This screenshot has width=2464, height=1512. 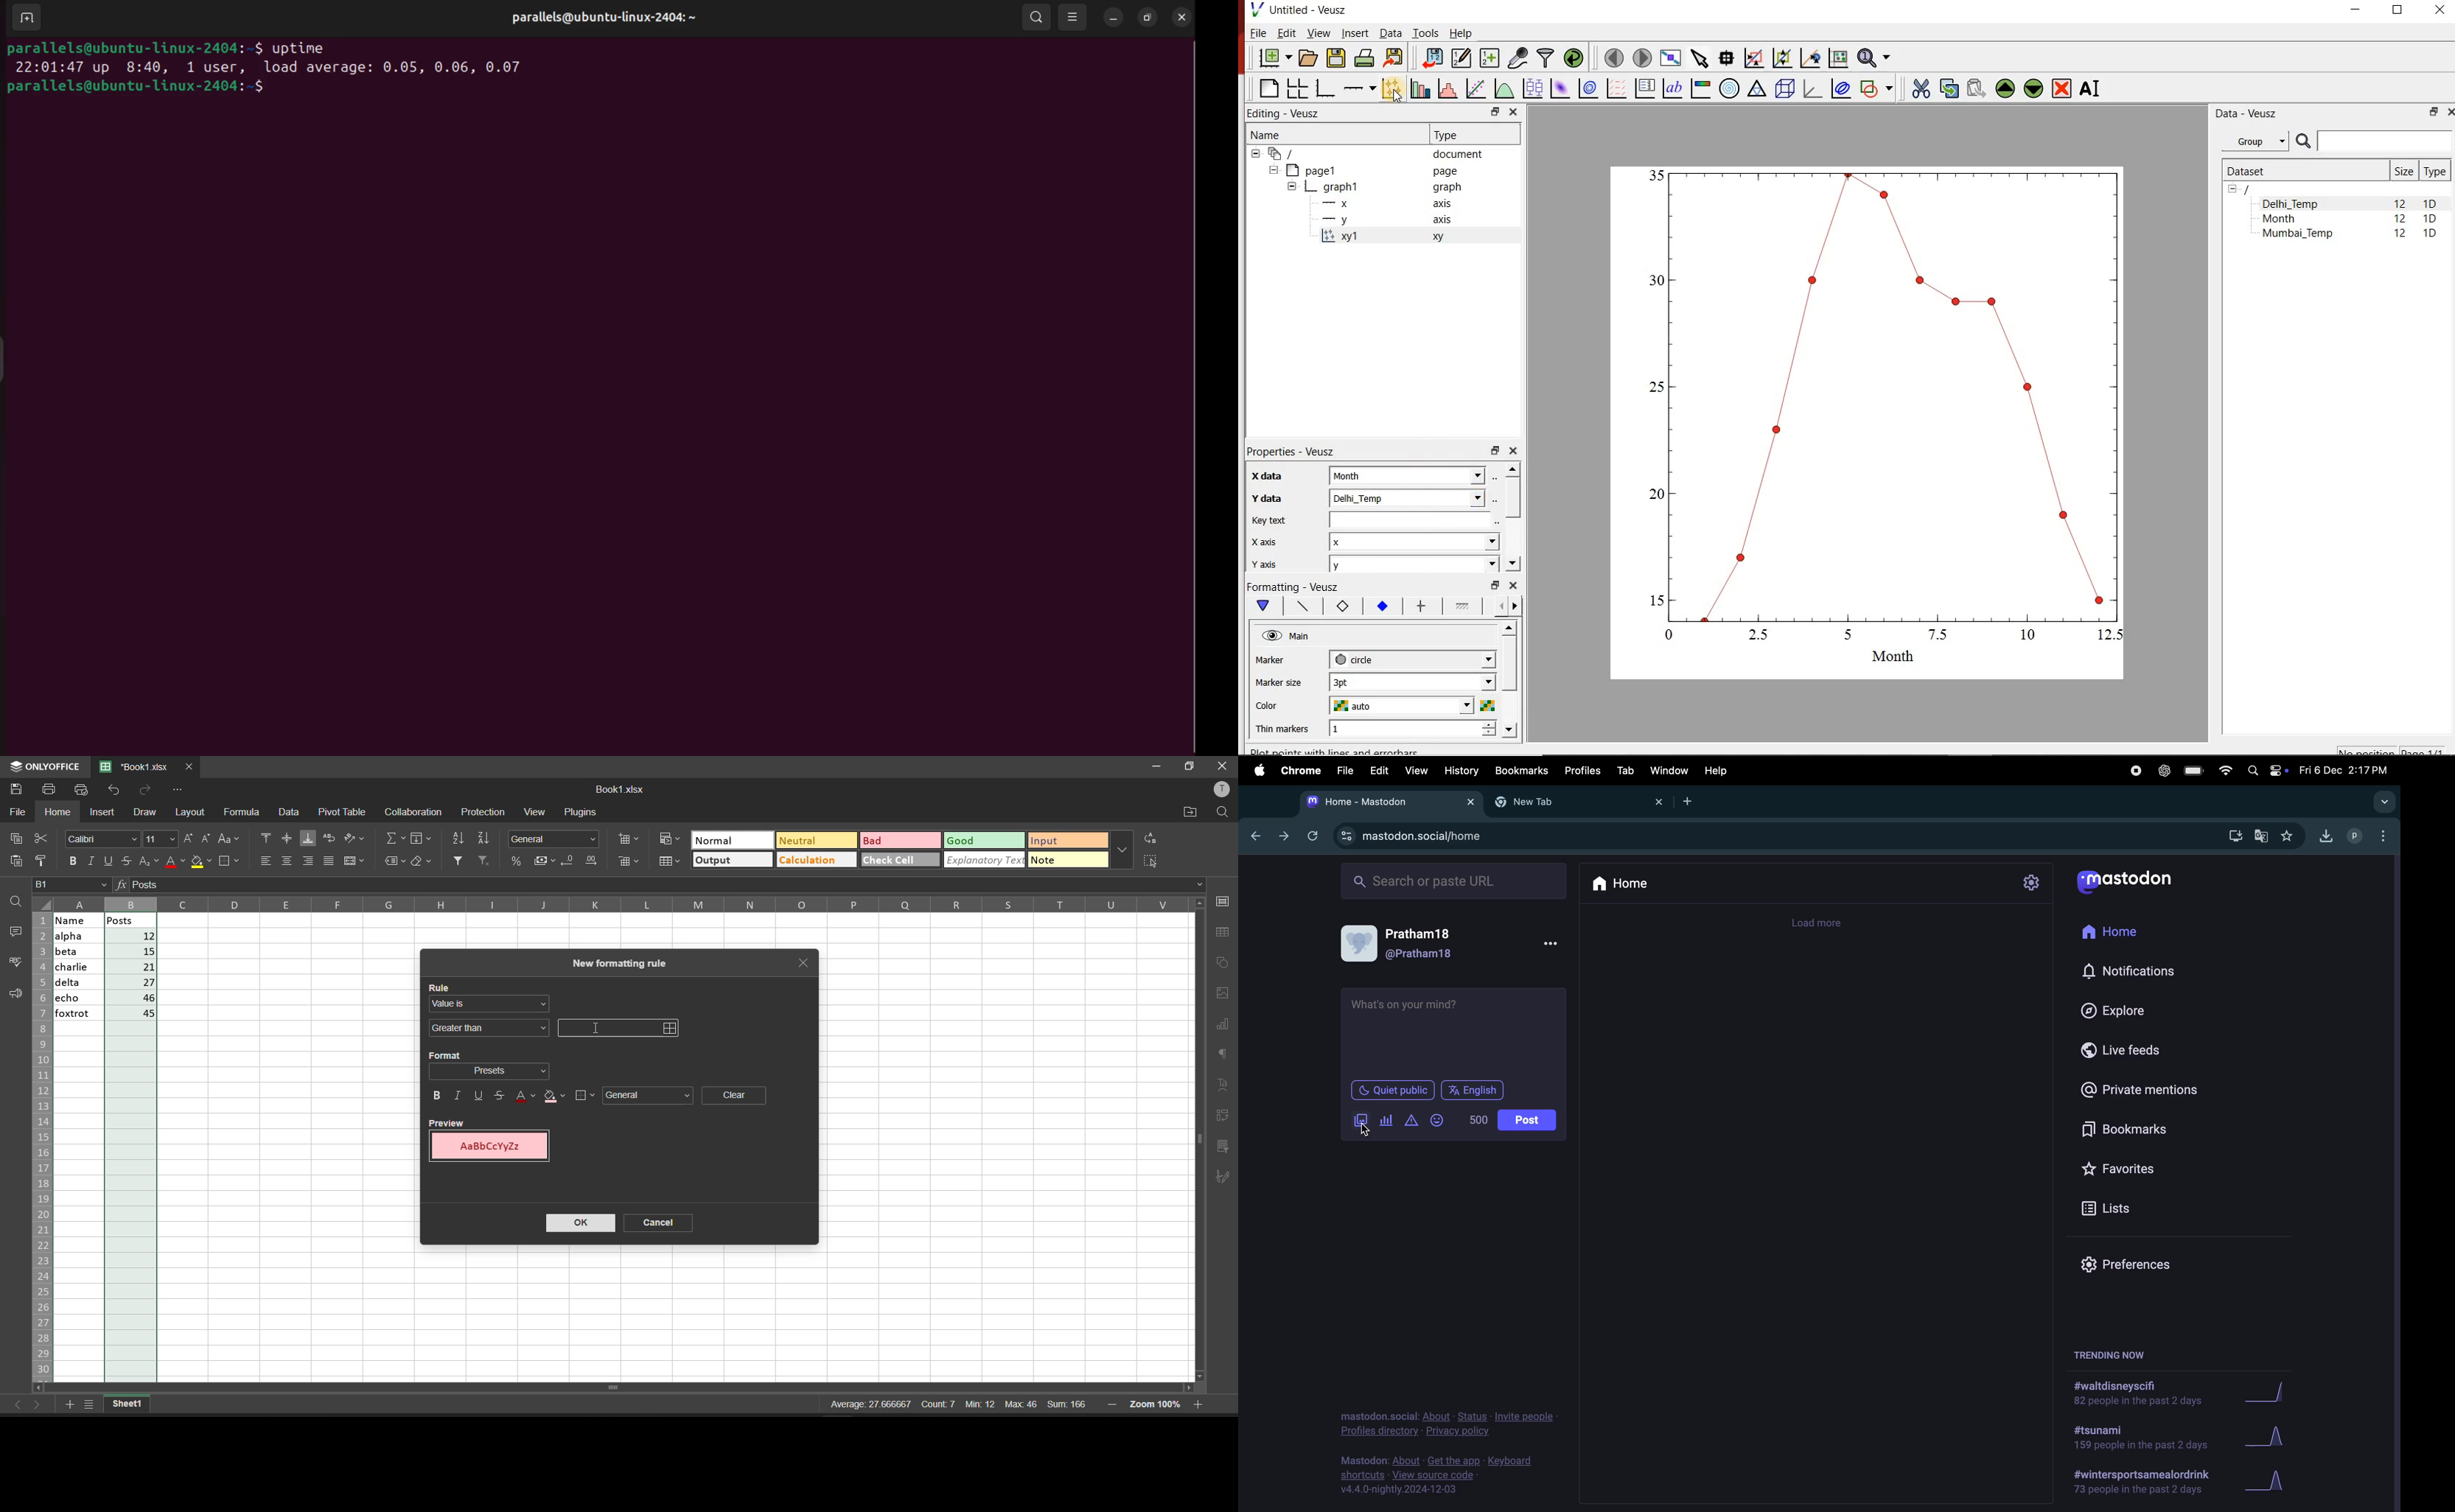 I want to click on paste, so click(x=17, y=862).